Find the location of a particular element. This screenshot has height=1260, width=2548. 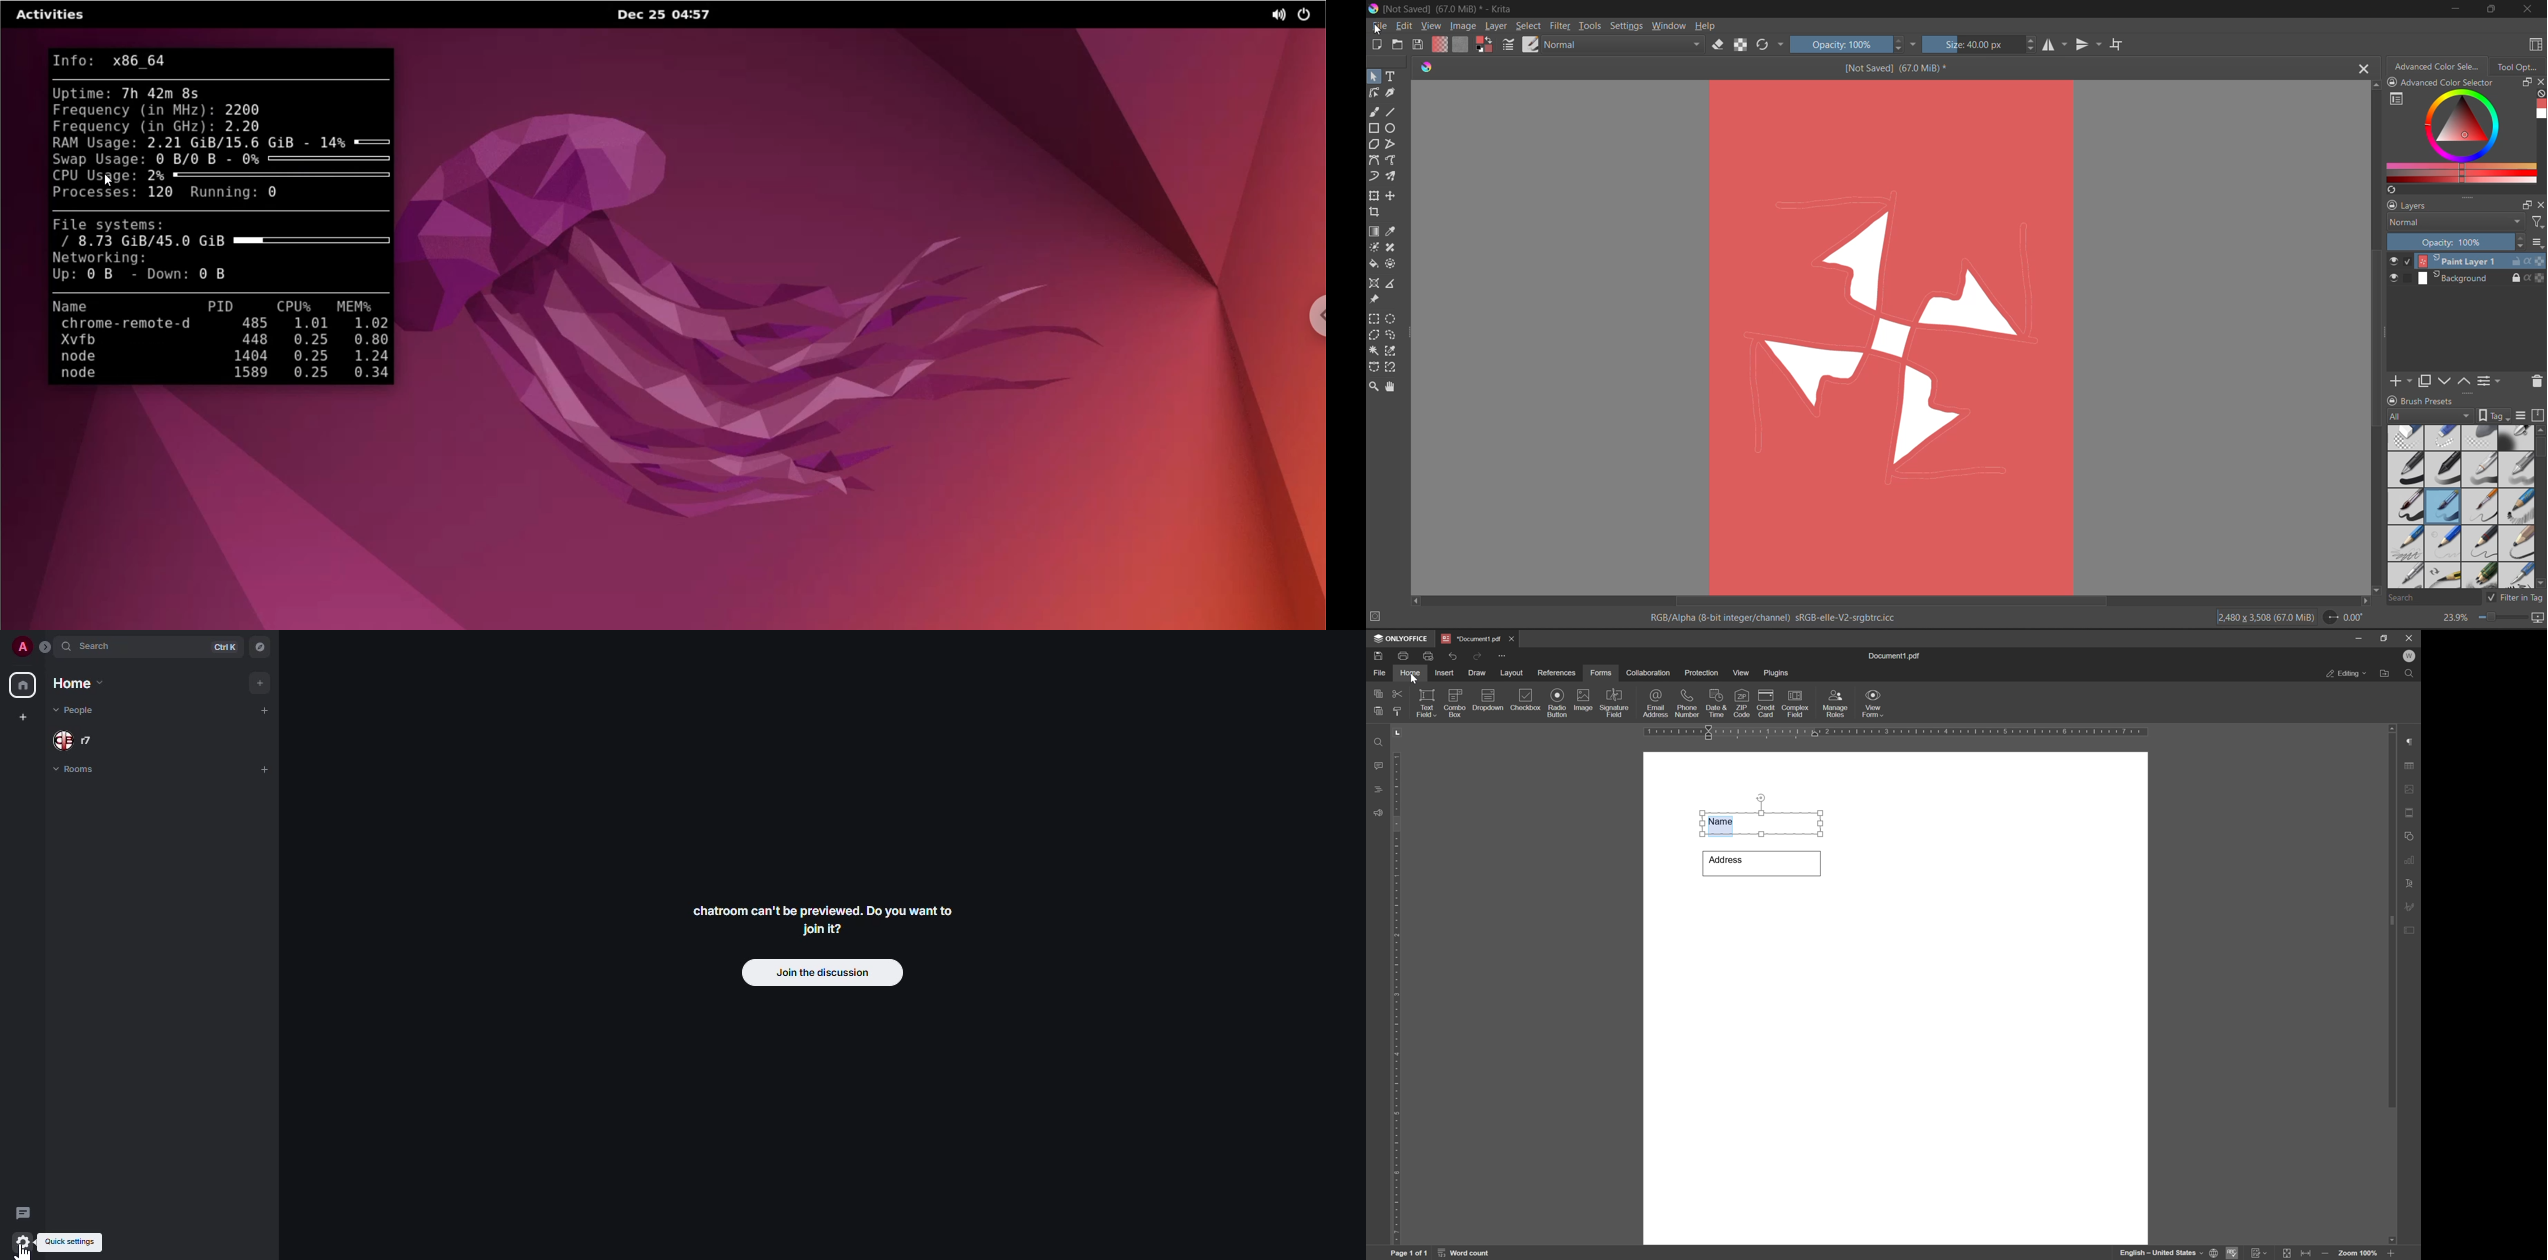

mask up is located at coordinates (2466, 380).